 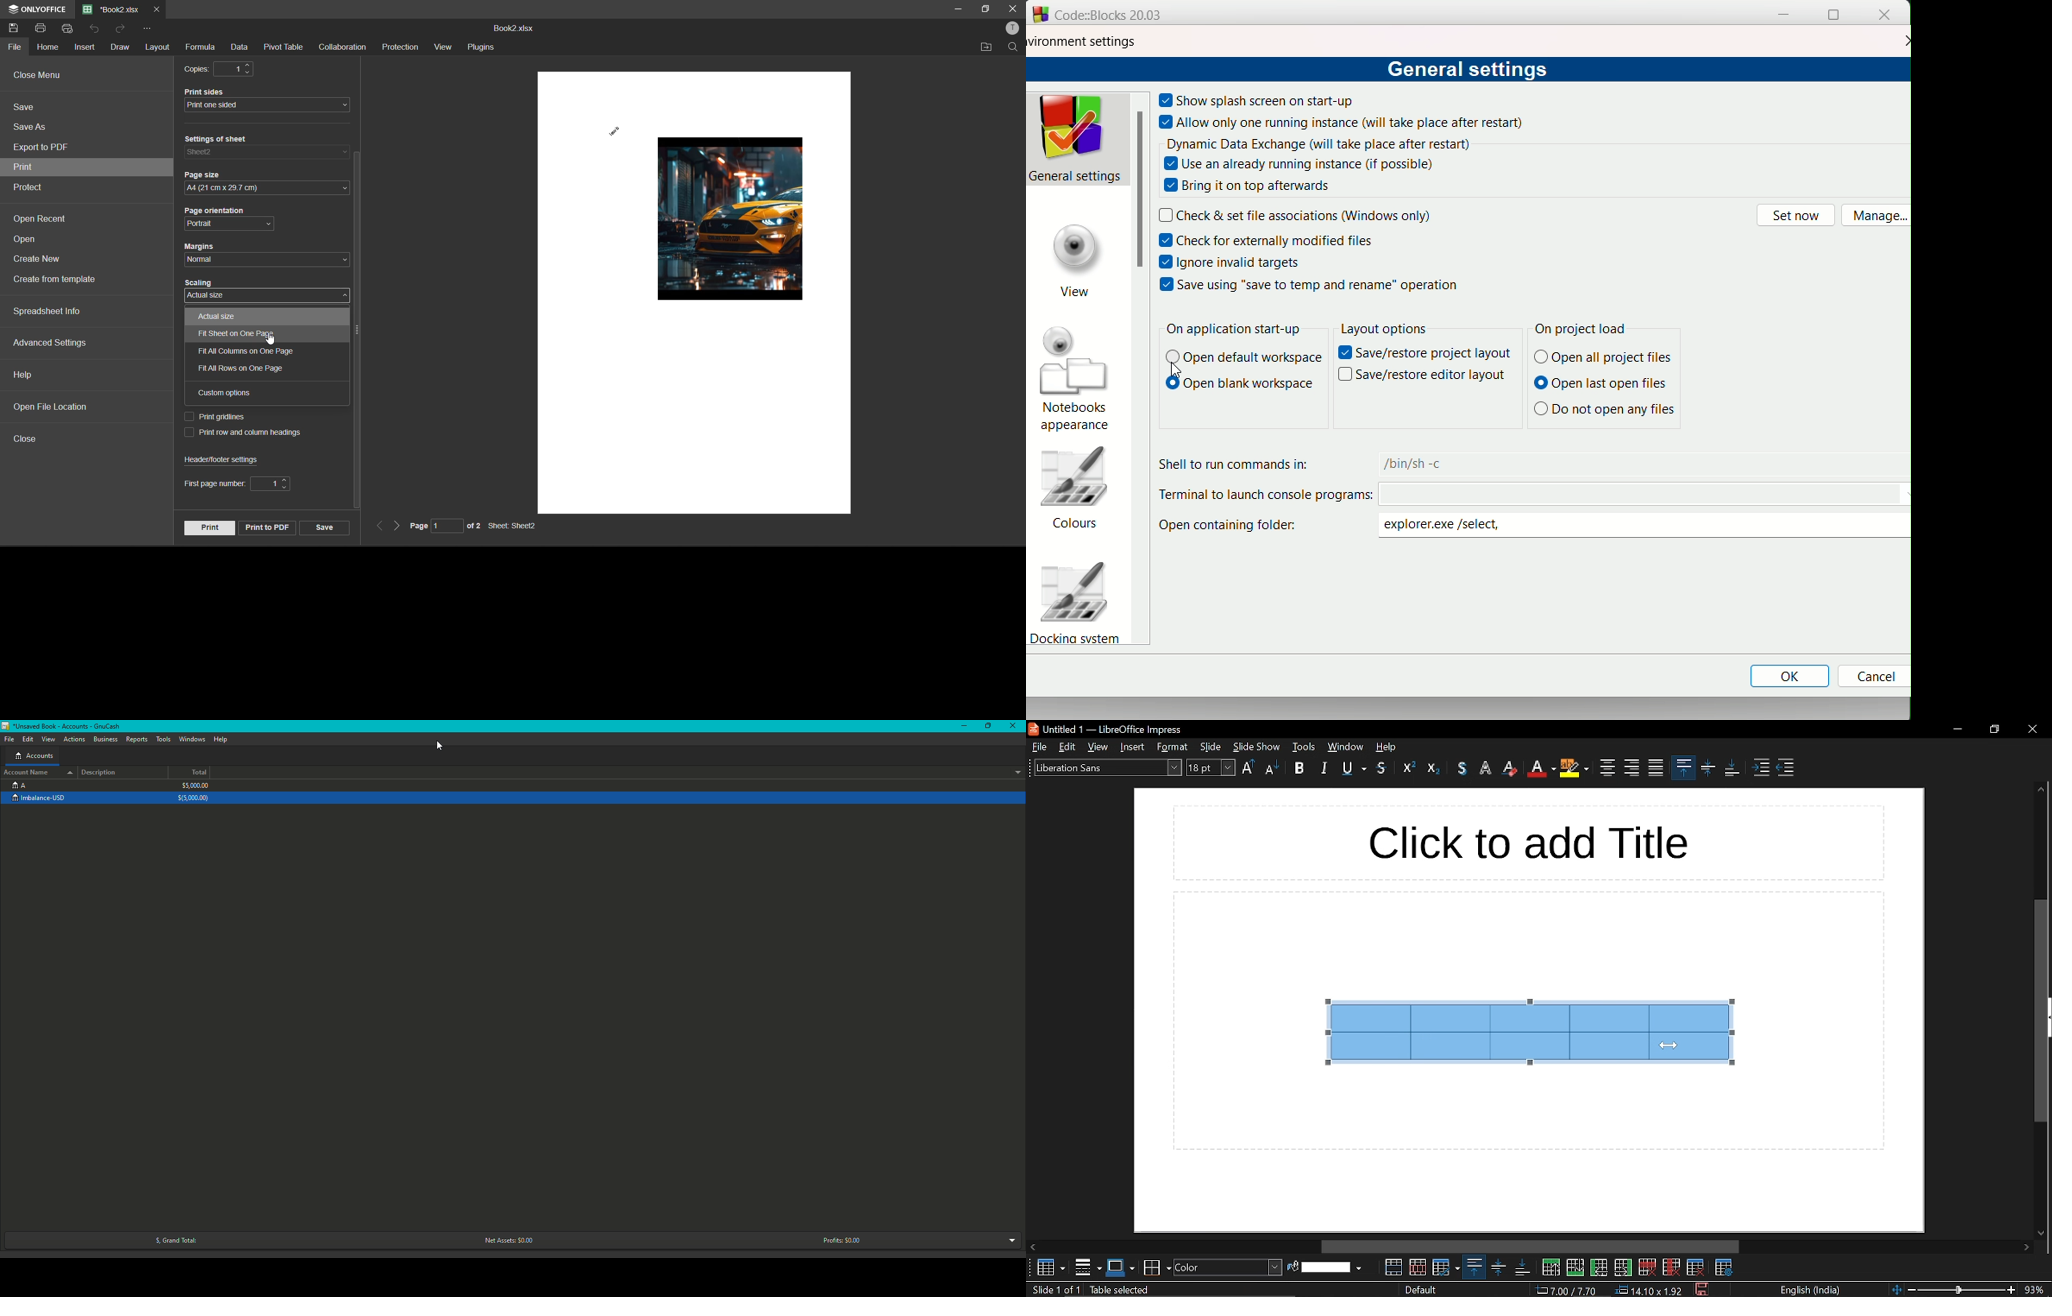 I want to click on italic, so click(x=1324, y=766).